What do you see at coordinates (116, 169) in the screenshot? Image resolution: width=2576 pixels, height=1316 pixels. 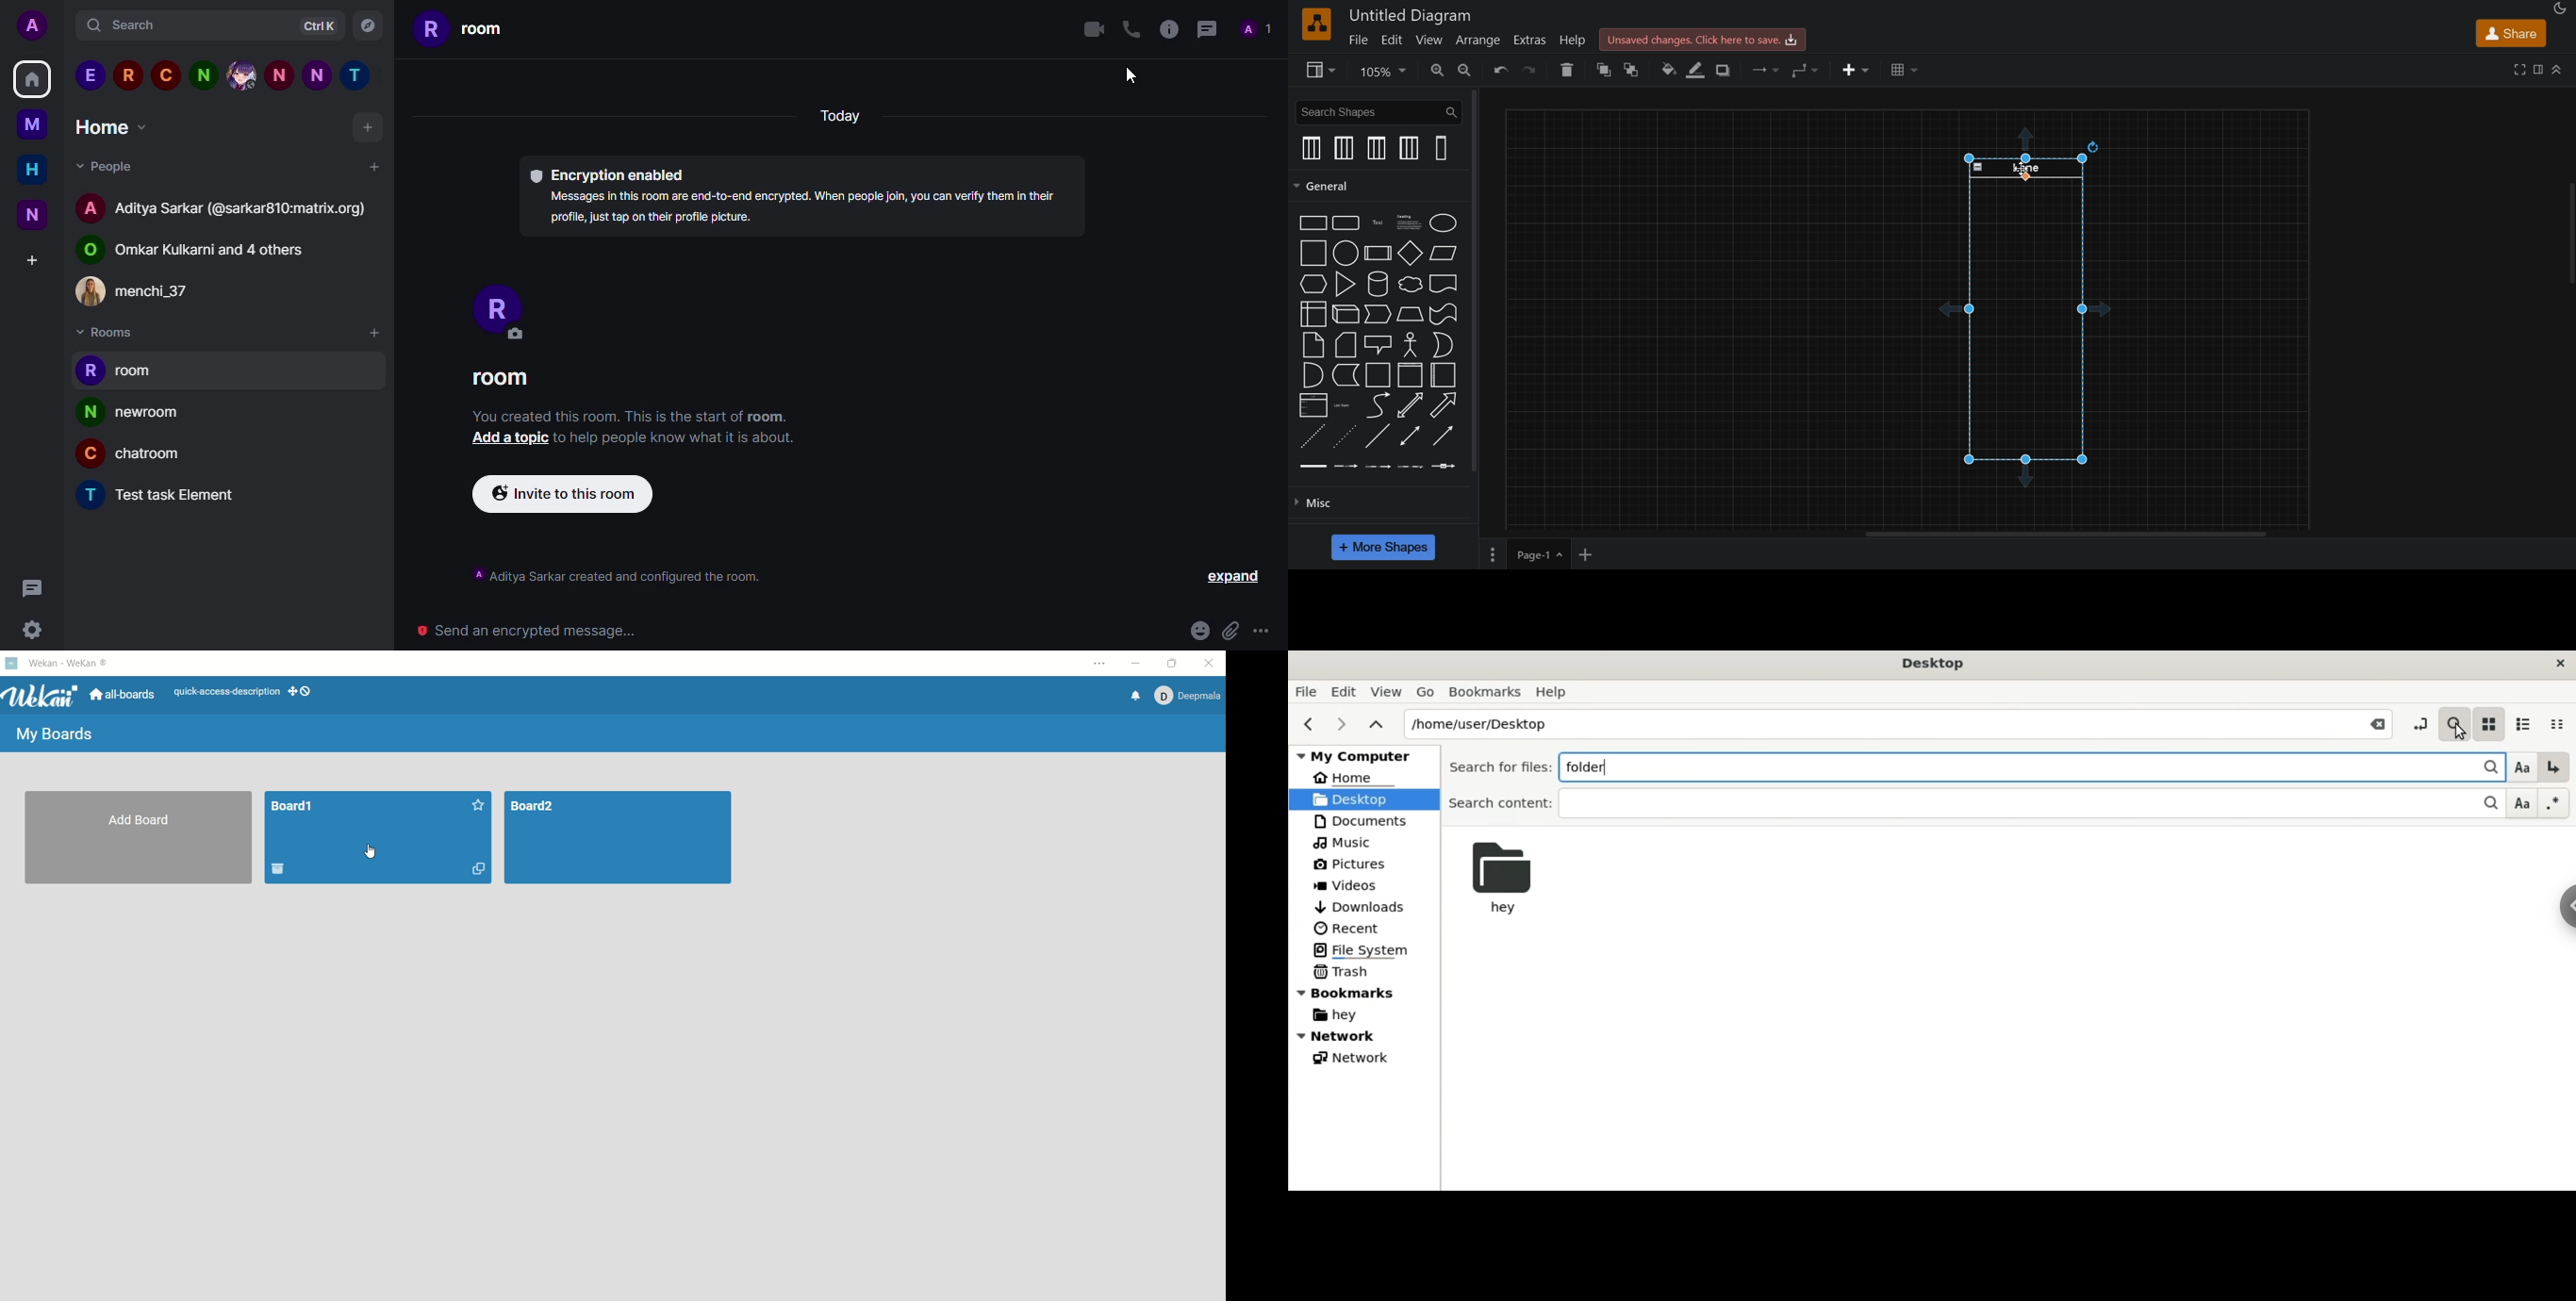 I see `People dropdown` at bounding box center [116, 169].